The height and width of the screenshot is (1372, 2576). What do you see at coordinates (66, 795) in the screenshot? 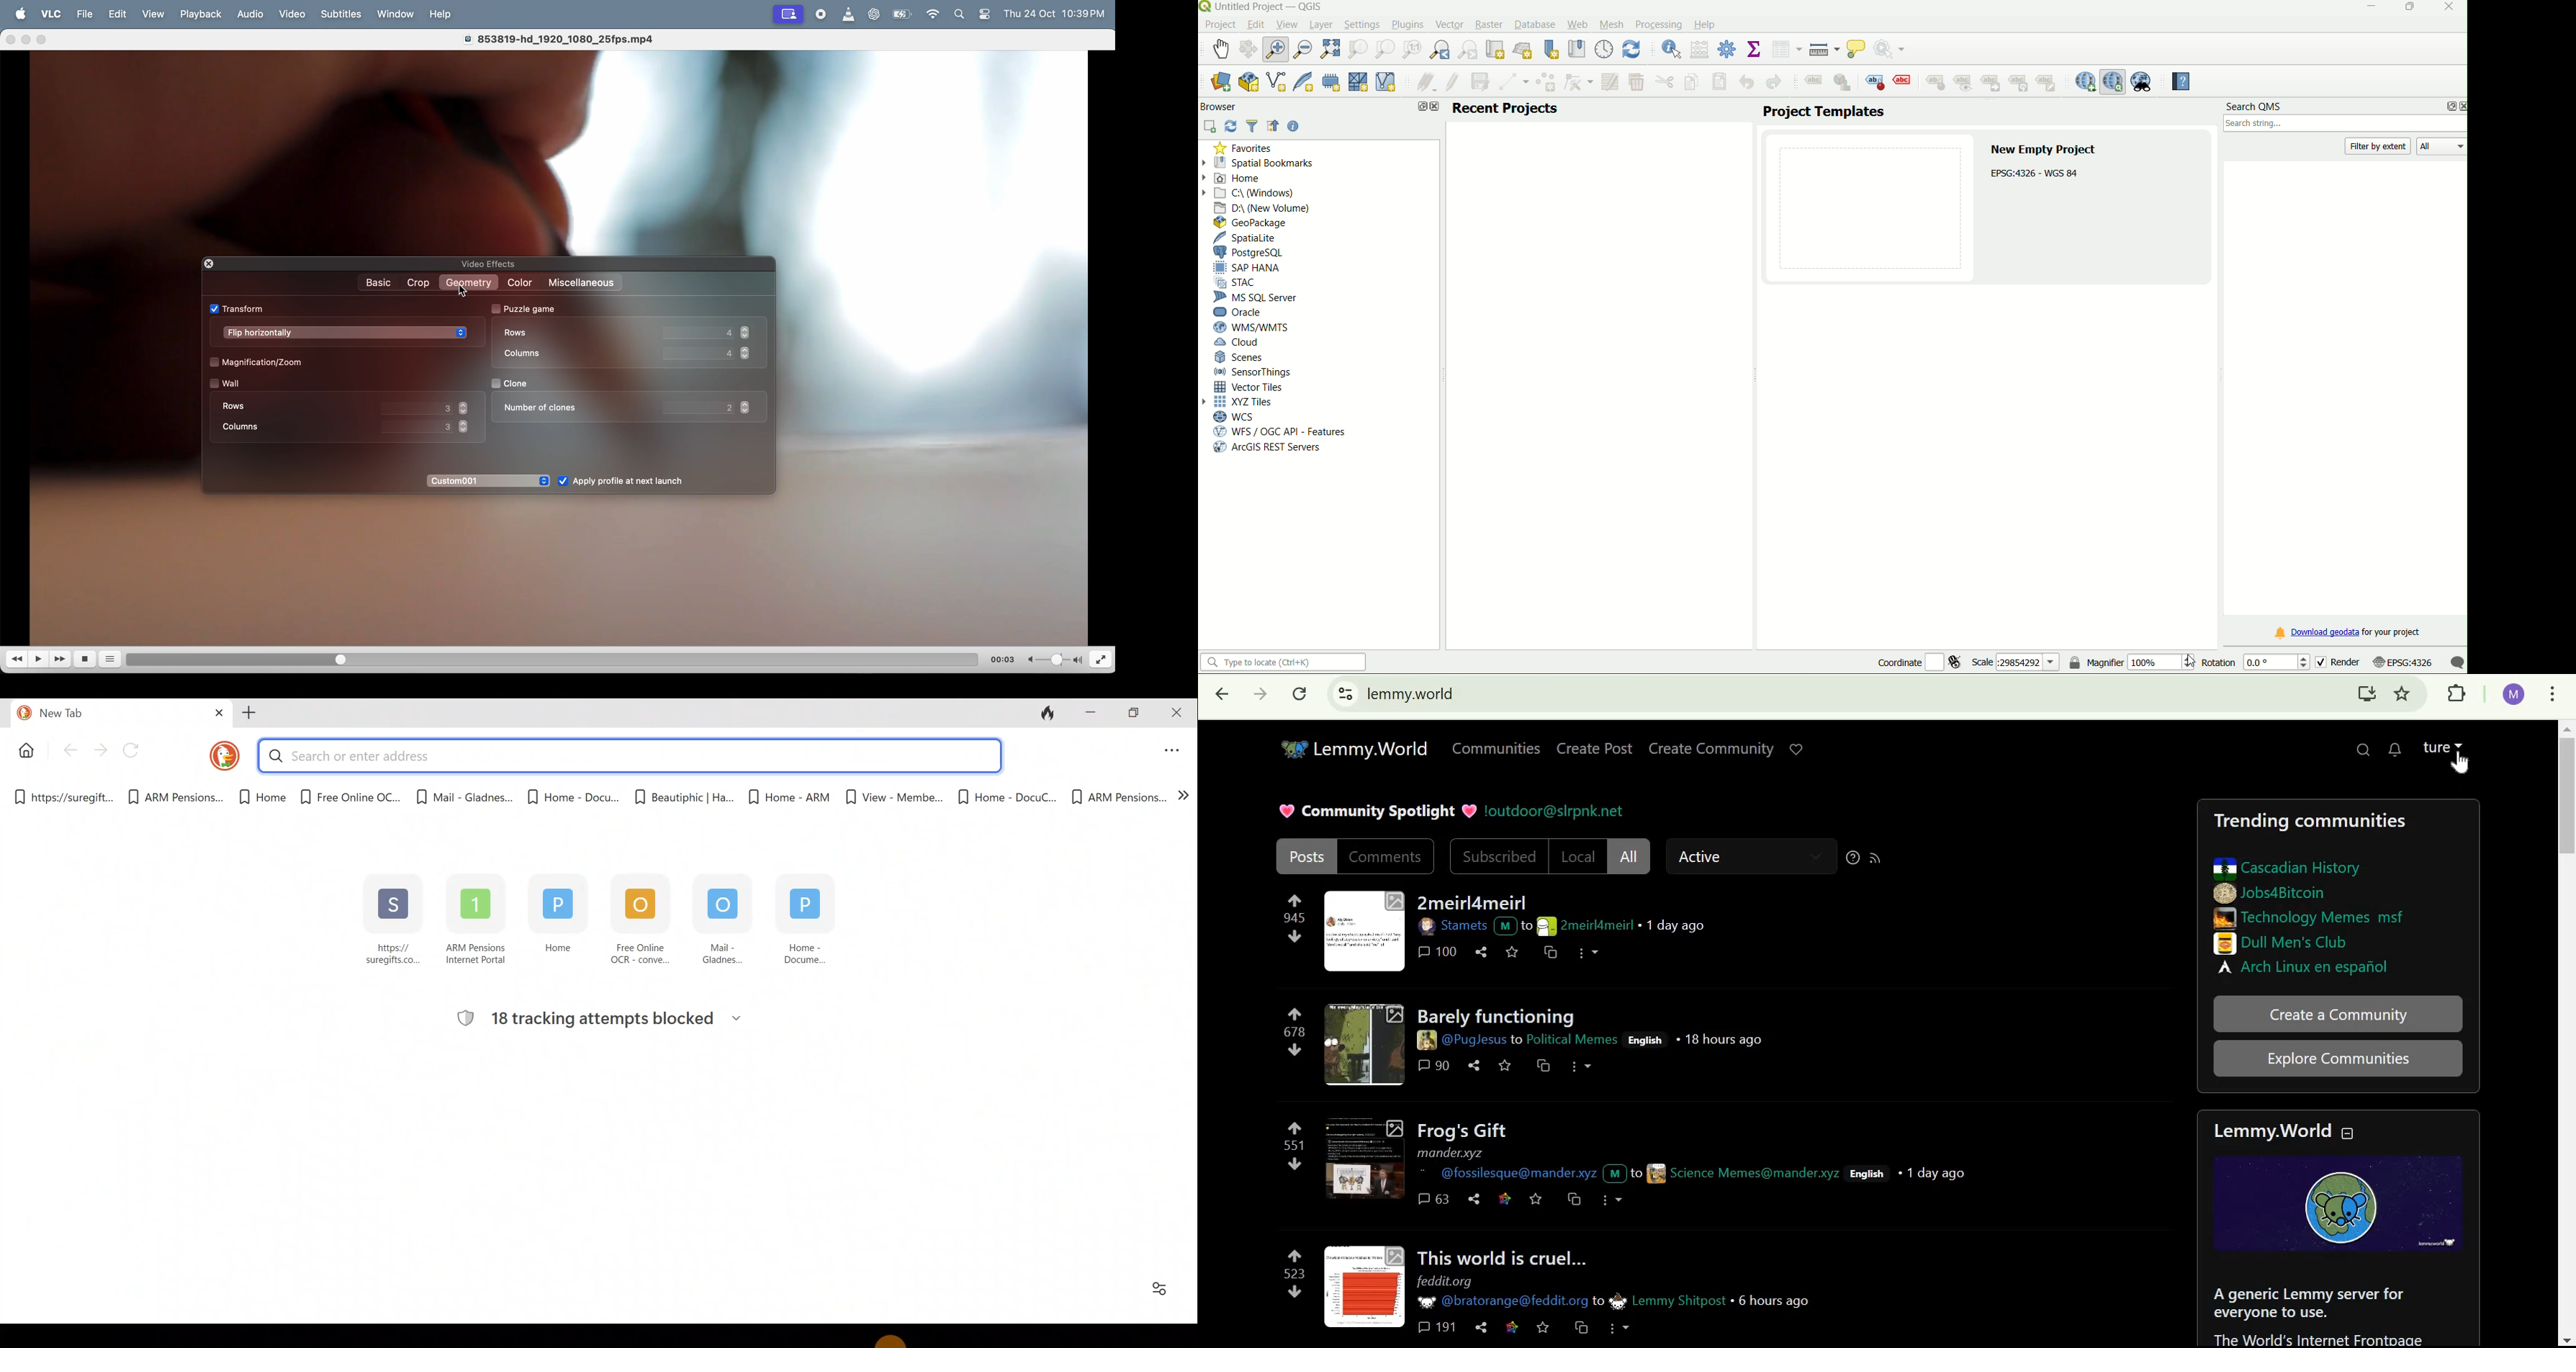
I see `https://suregitt...` at bounding box center [66, 795].